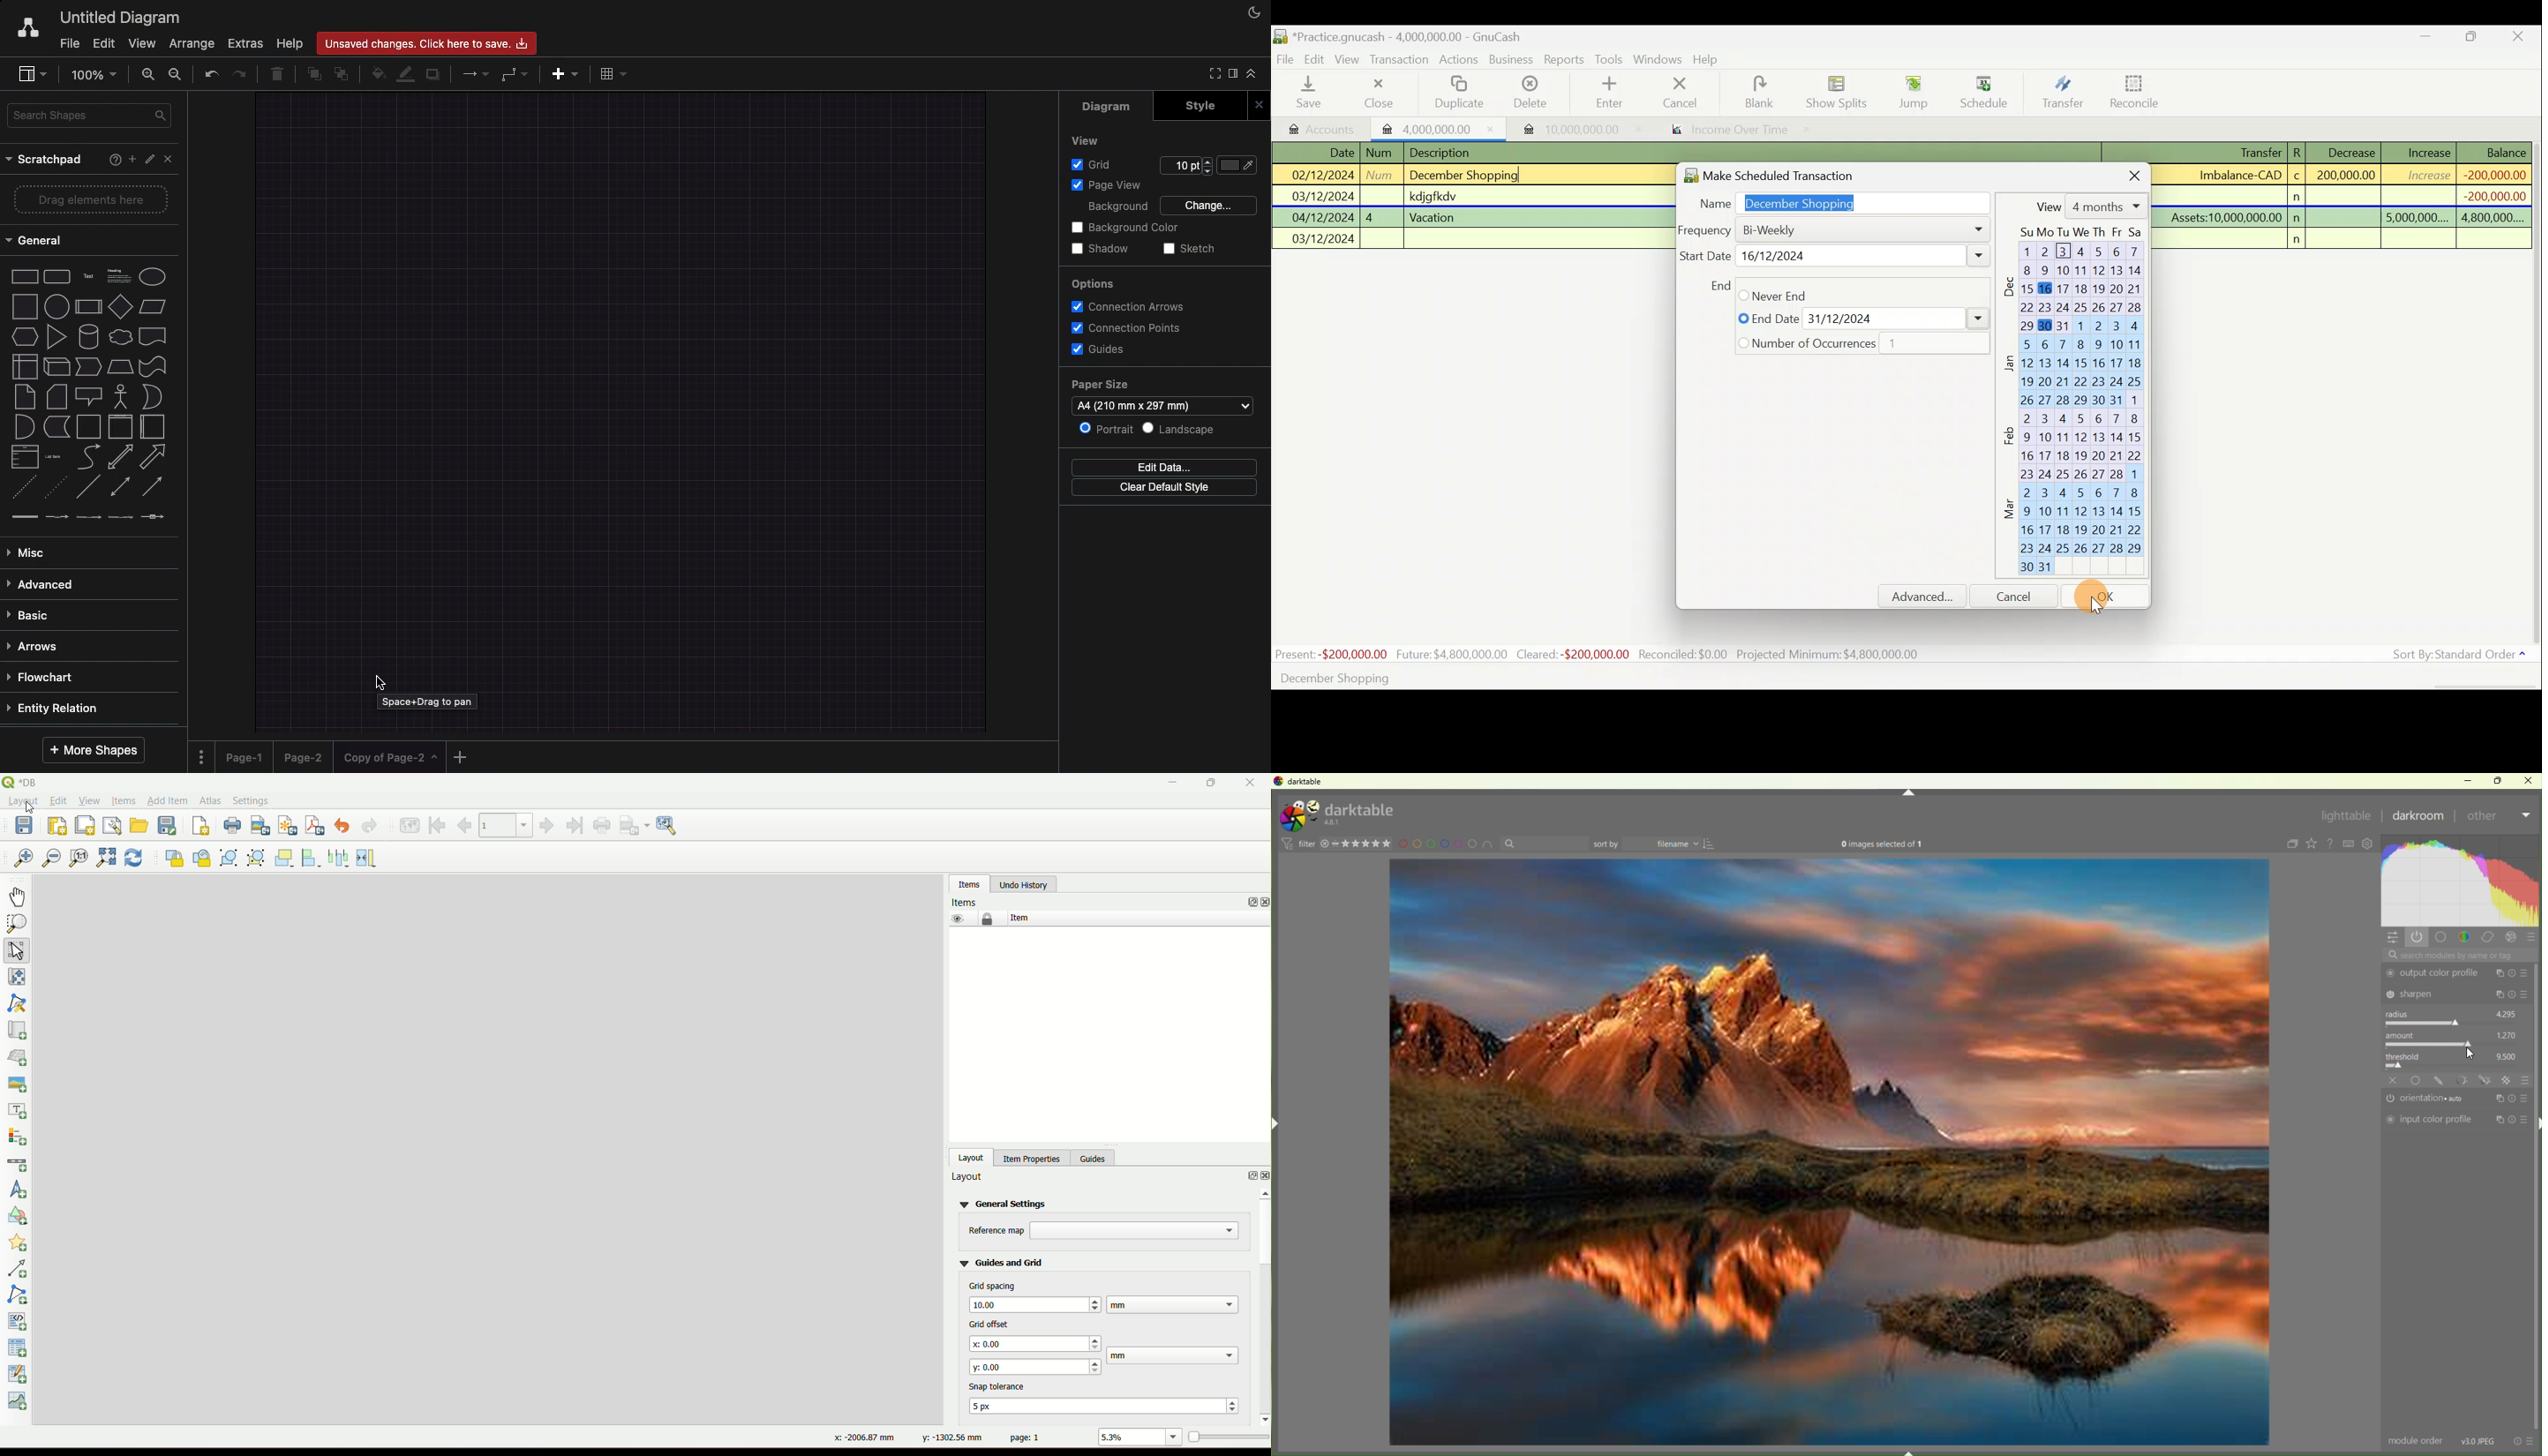 This screenshot has height=1456, width=2548. I want to click on ungroup, so click(257, 858).